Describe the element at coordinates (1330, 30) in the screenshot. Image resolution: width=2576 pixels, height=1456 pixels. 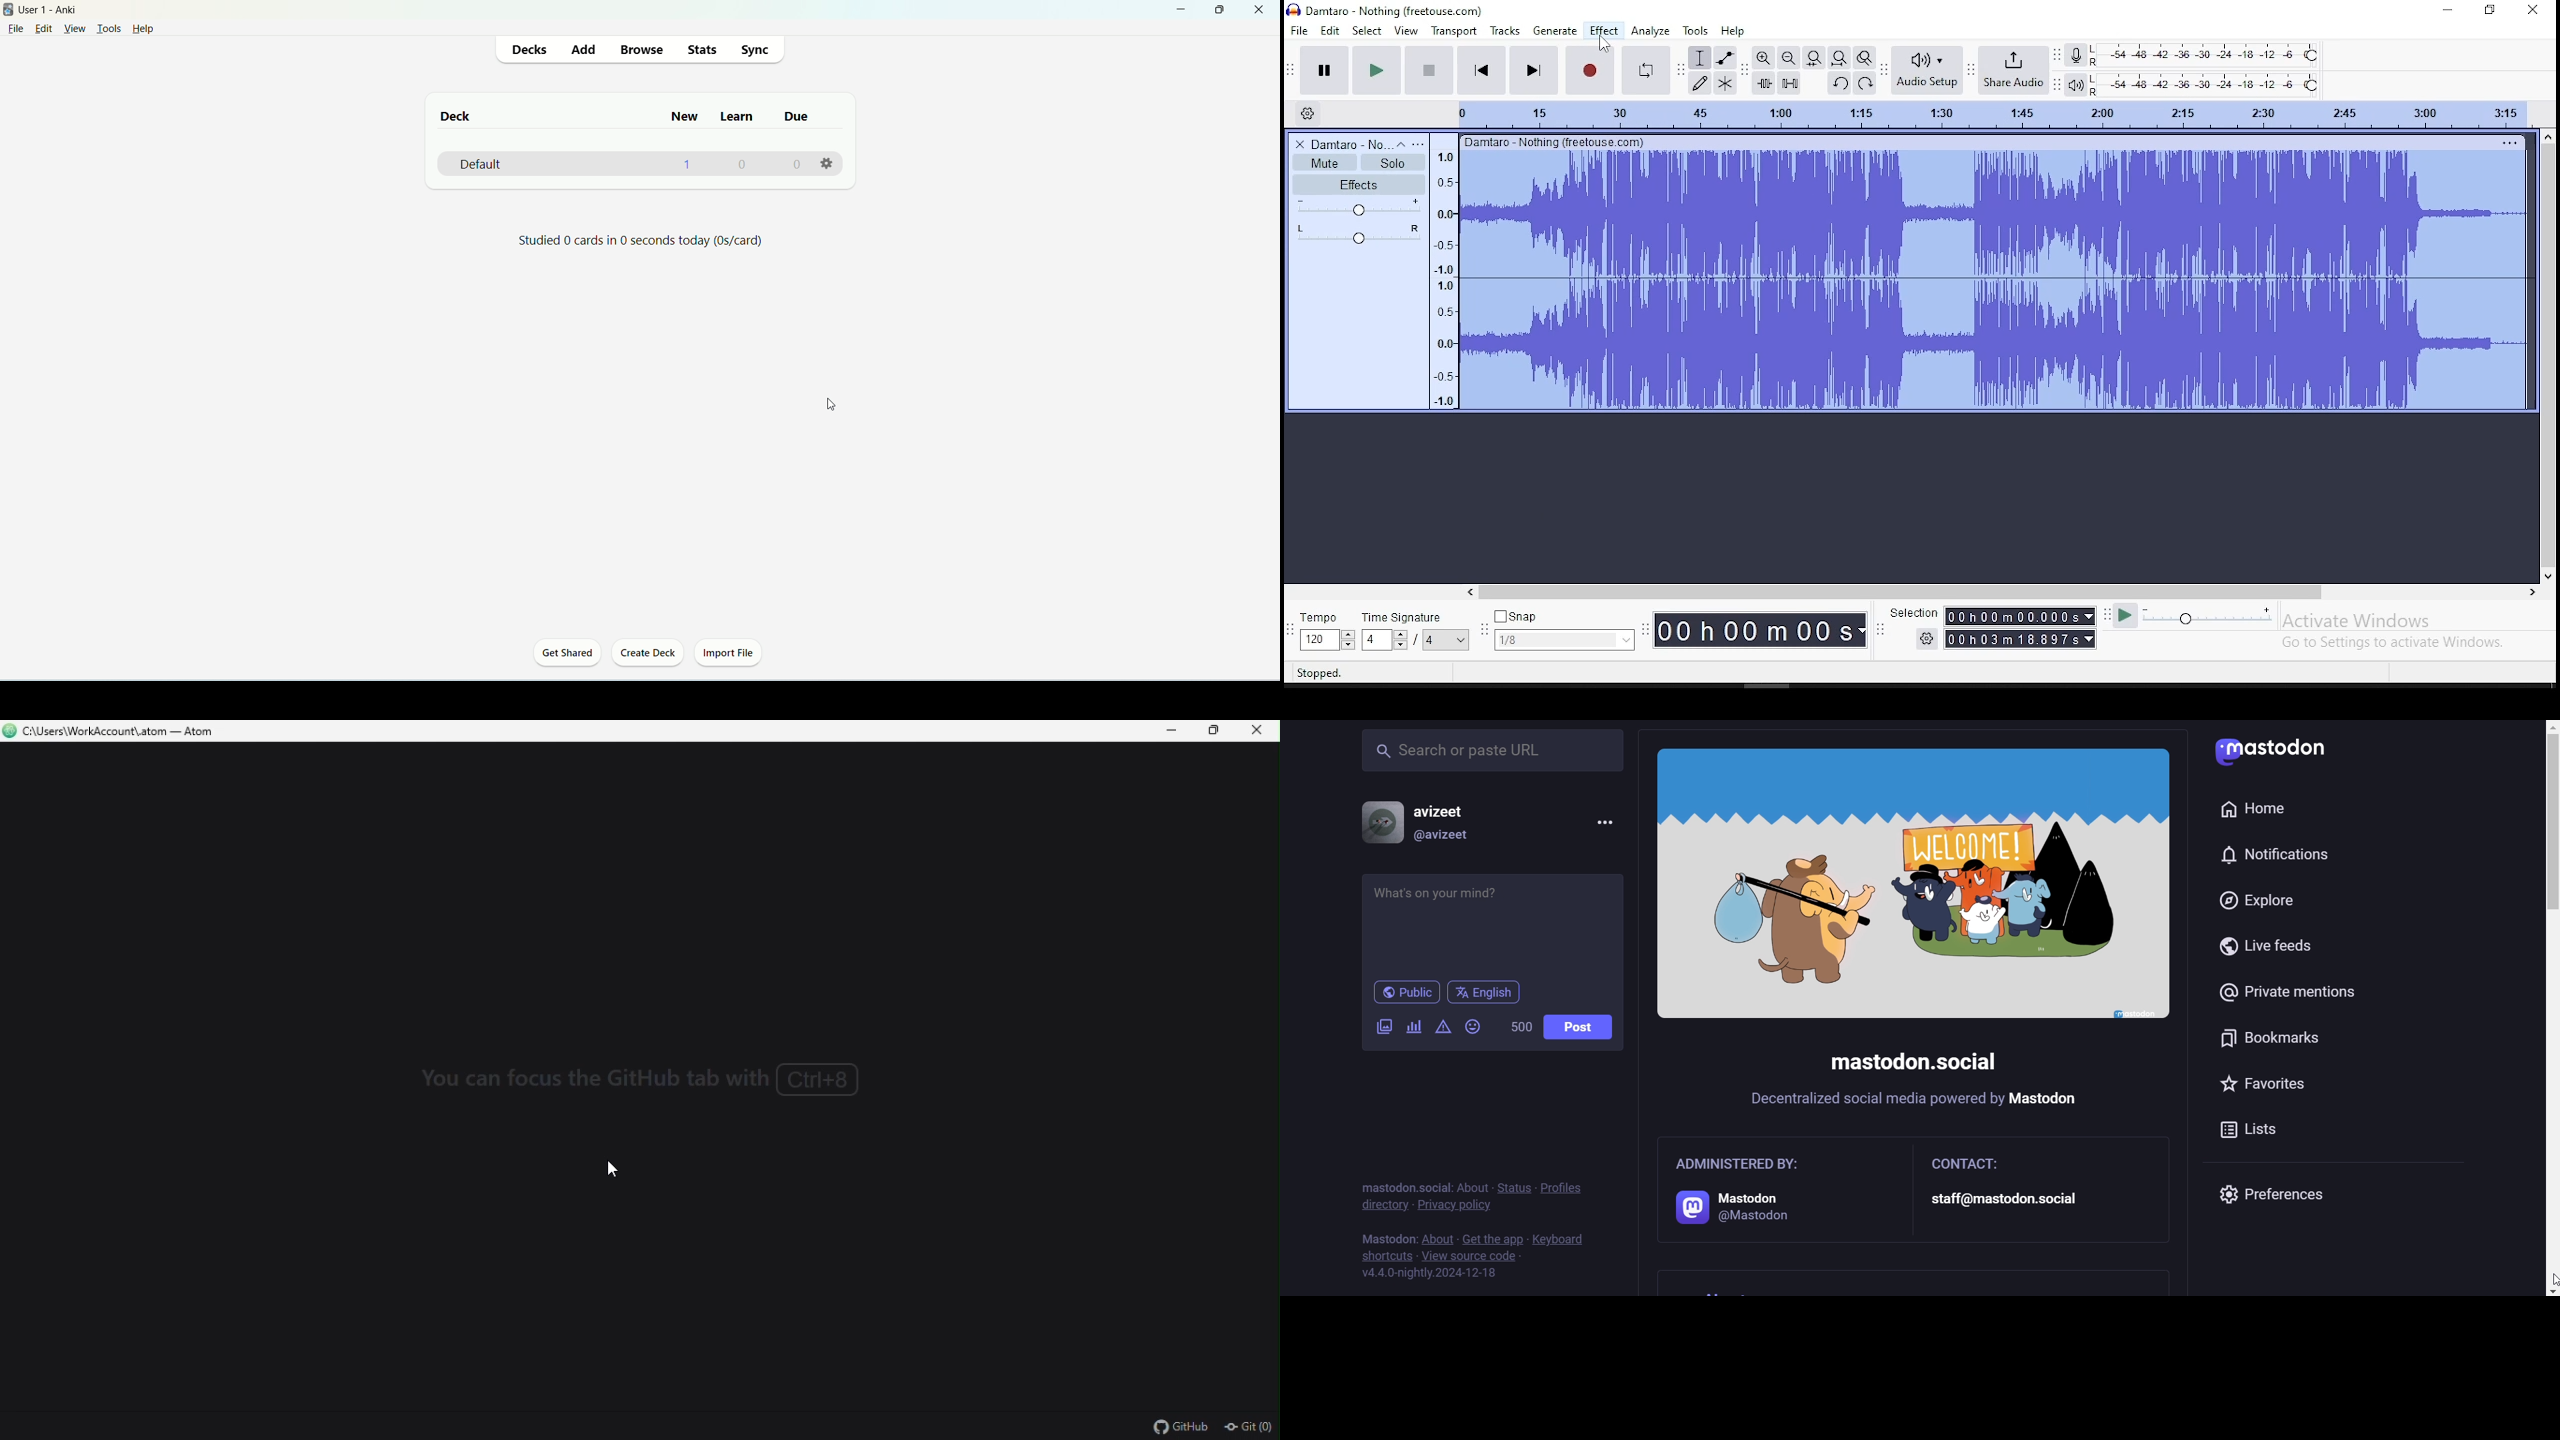
I see `edit` at that location.